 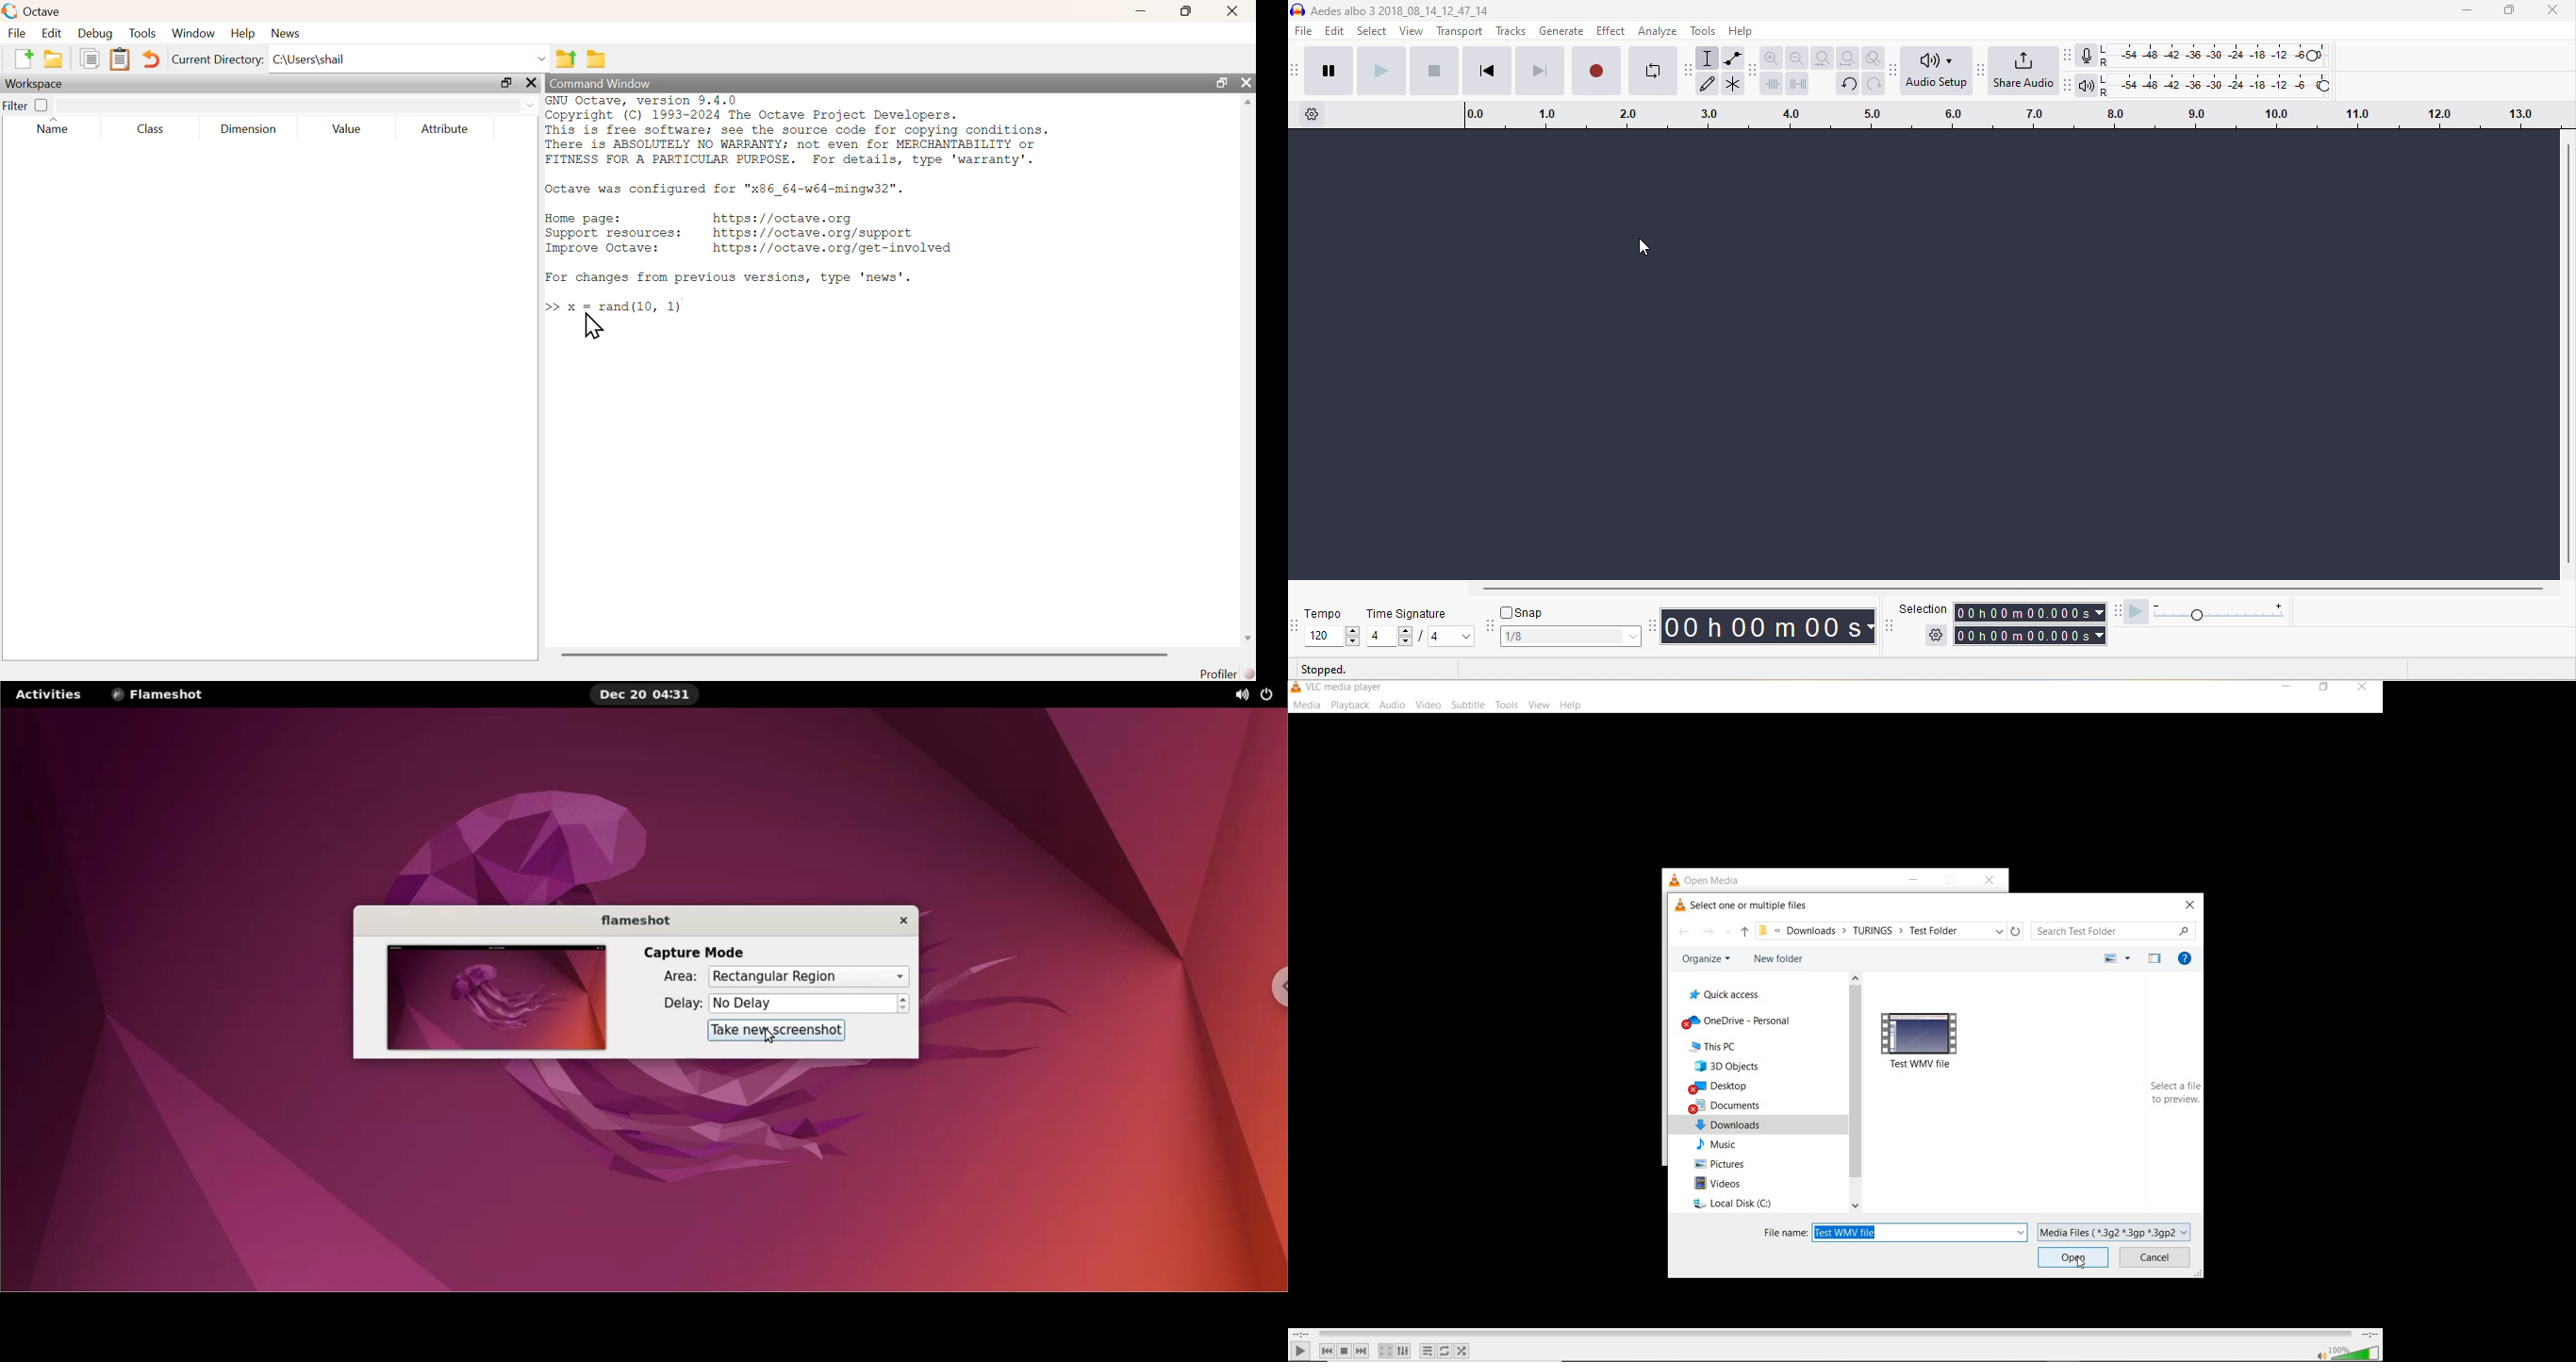 I want to click on playback level, so click(x=2221, y=82).